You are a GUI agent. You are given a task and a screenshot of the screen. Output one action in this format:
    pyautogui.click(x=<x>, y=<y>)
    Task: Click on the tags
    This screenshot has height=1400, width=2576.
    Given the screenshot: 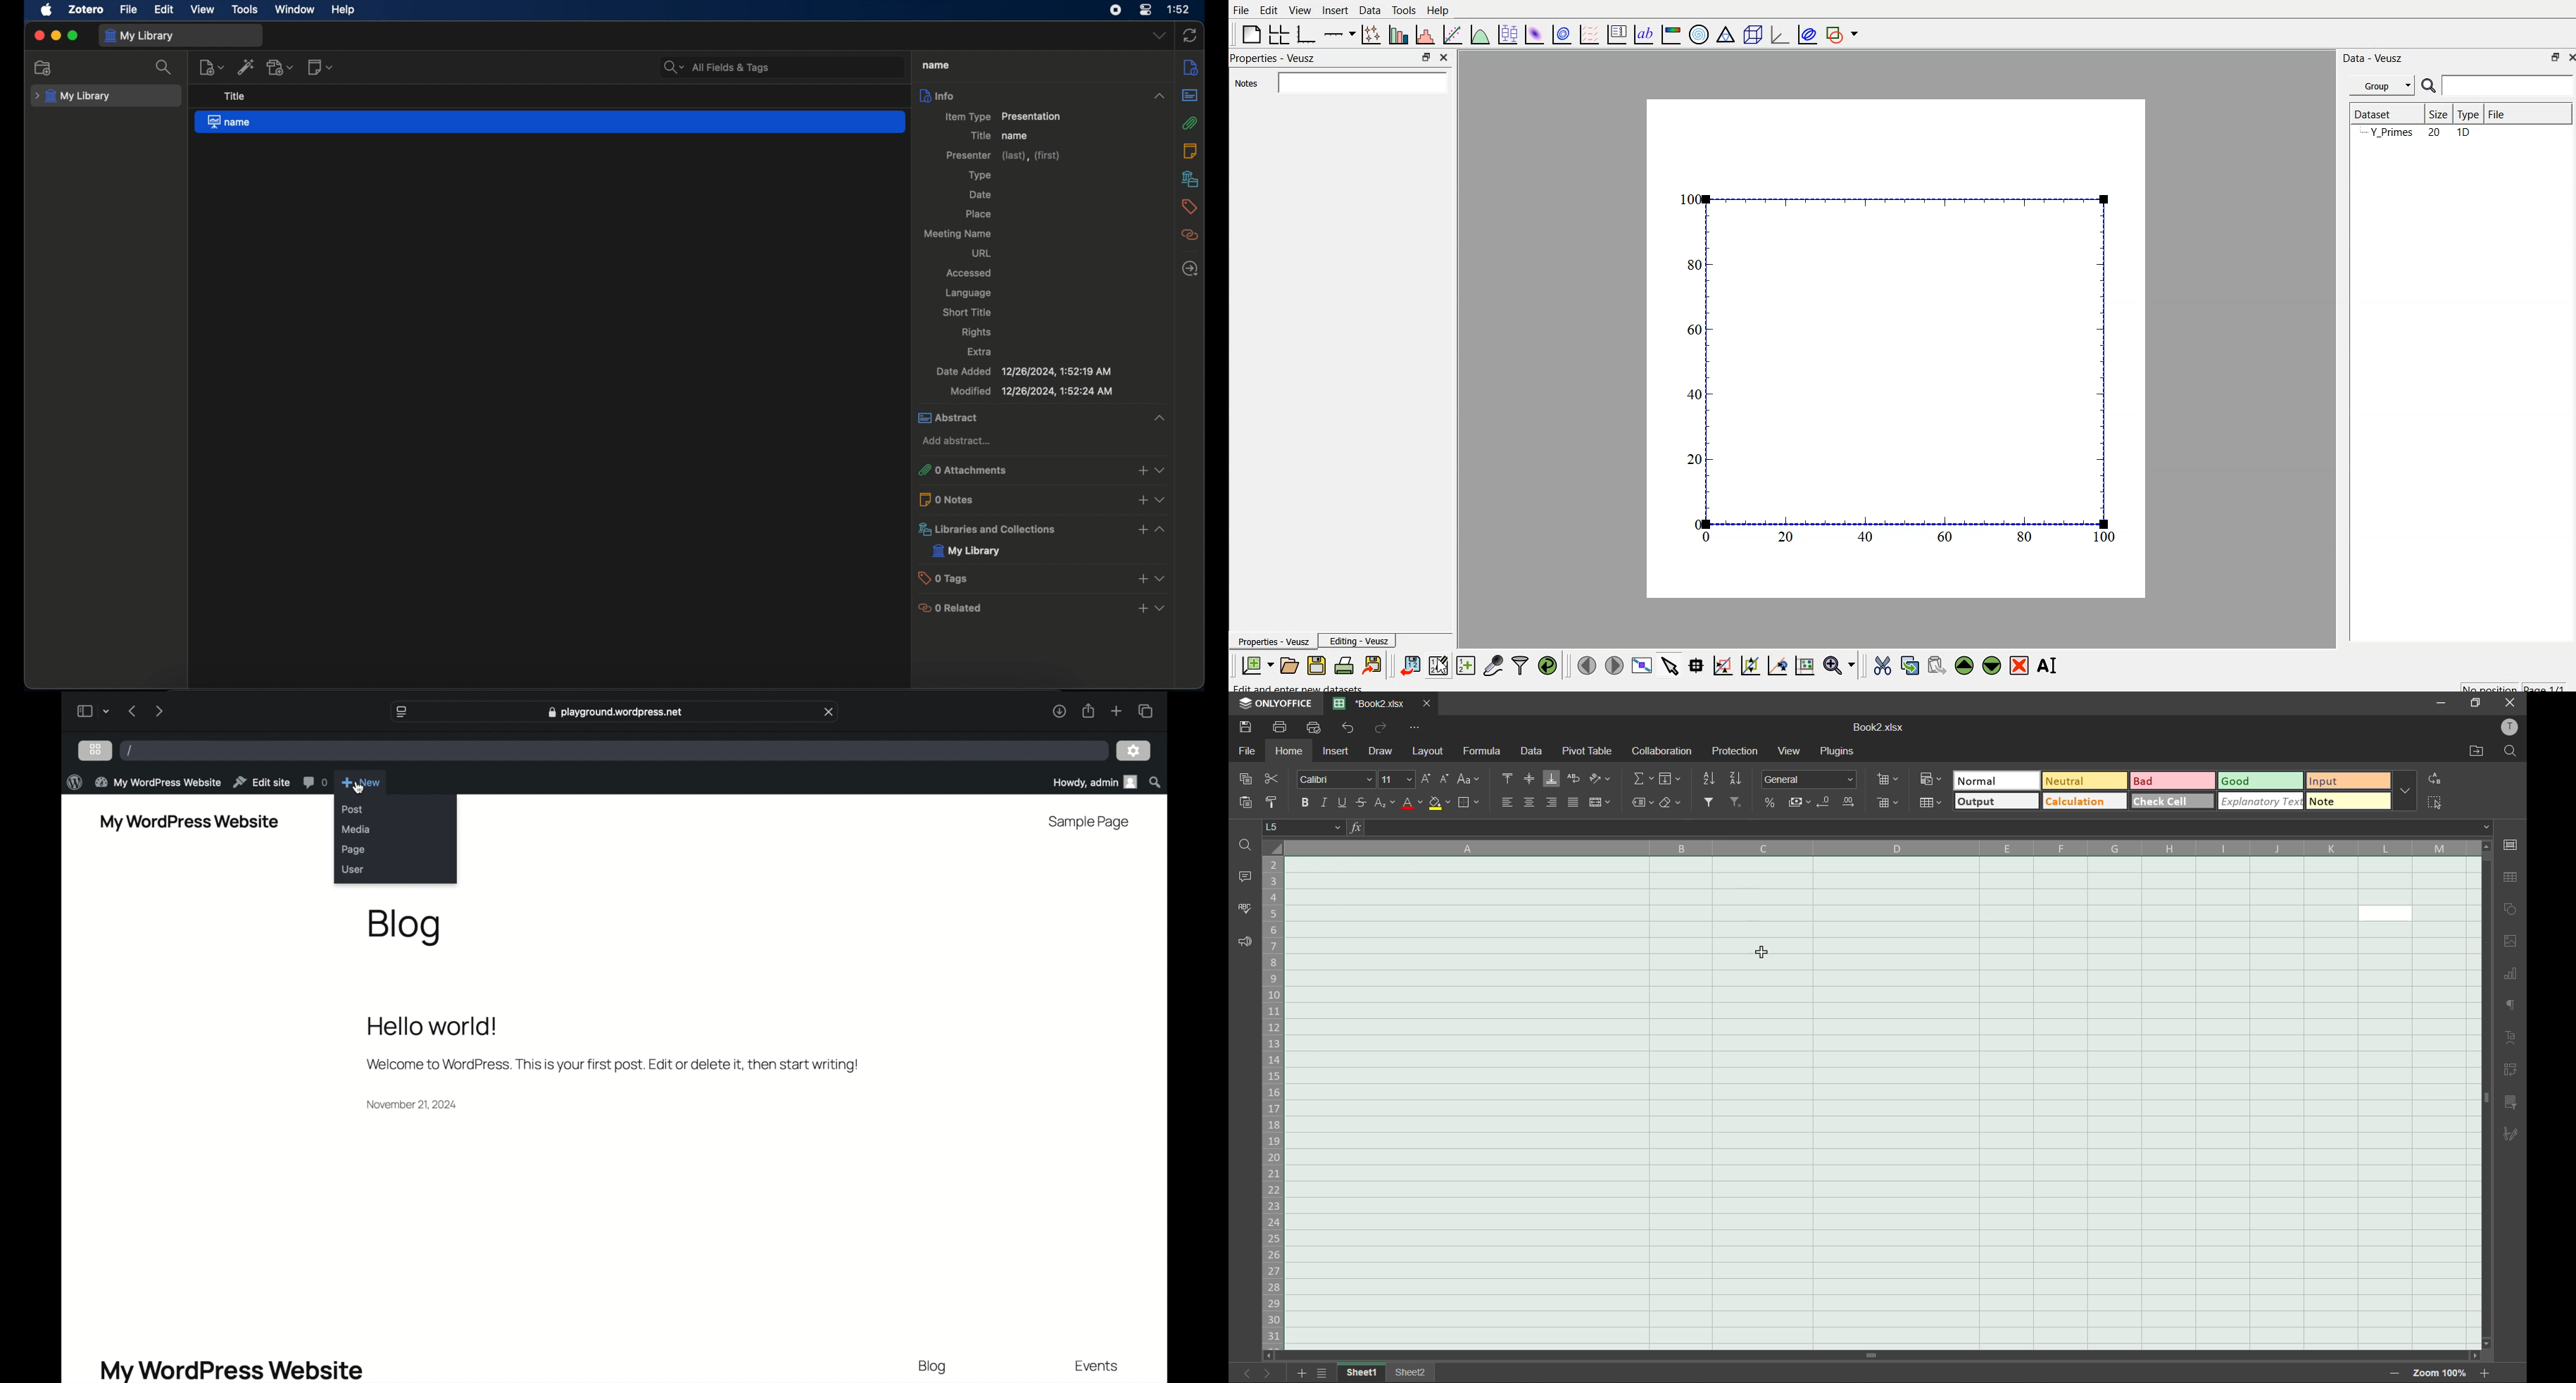 What is the action you would take?
    pyautogui.click(x=1191, y=207)
    